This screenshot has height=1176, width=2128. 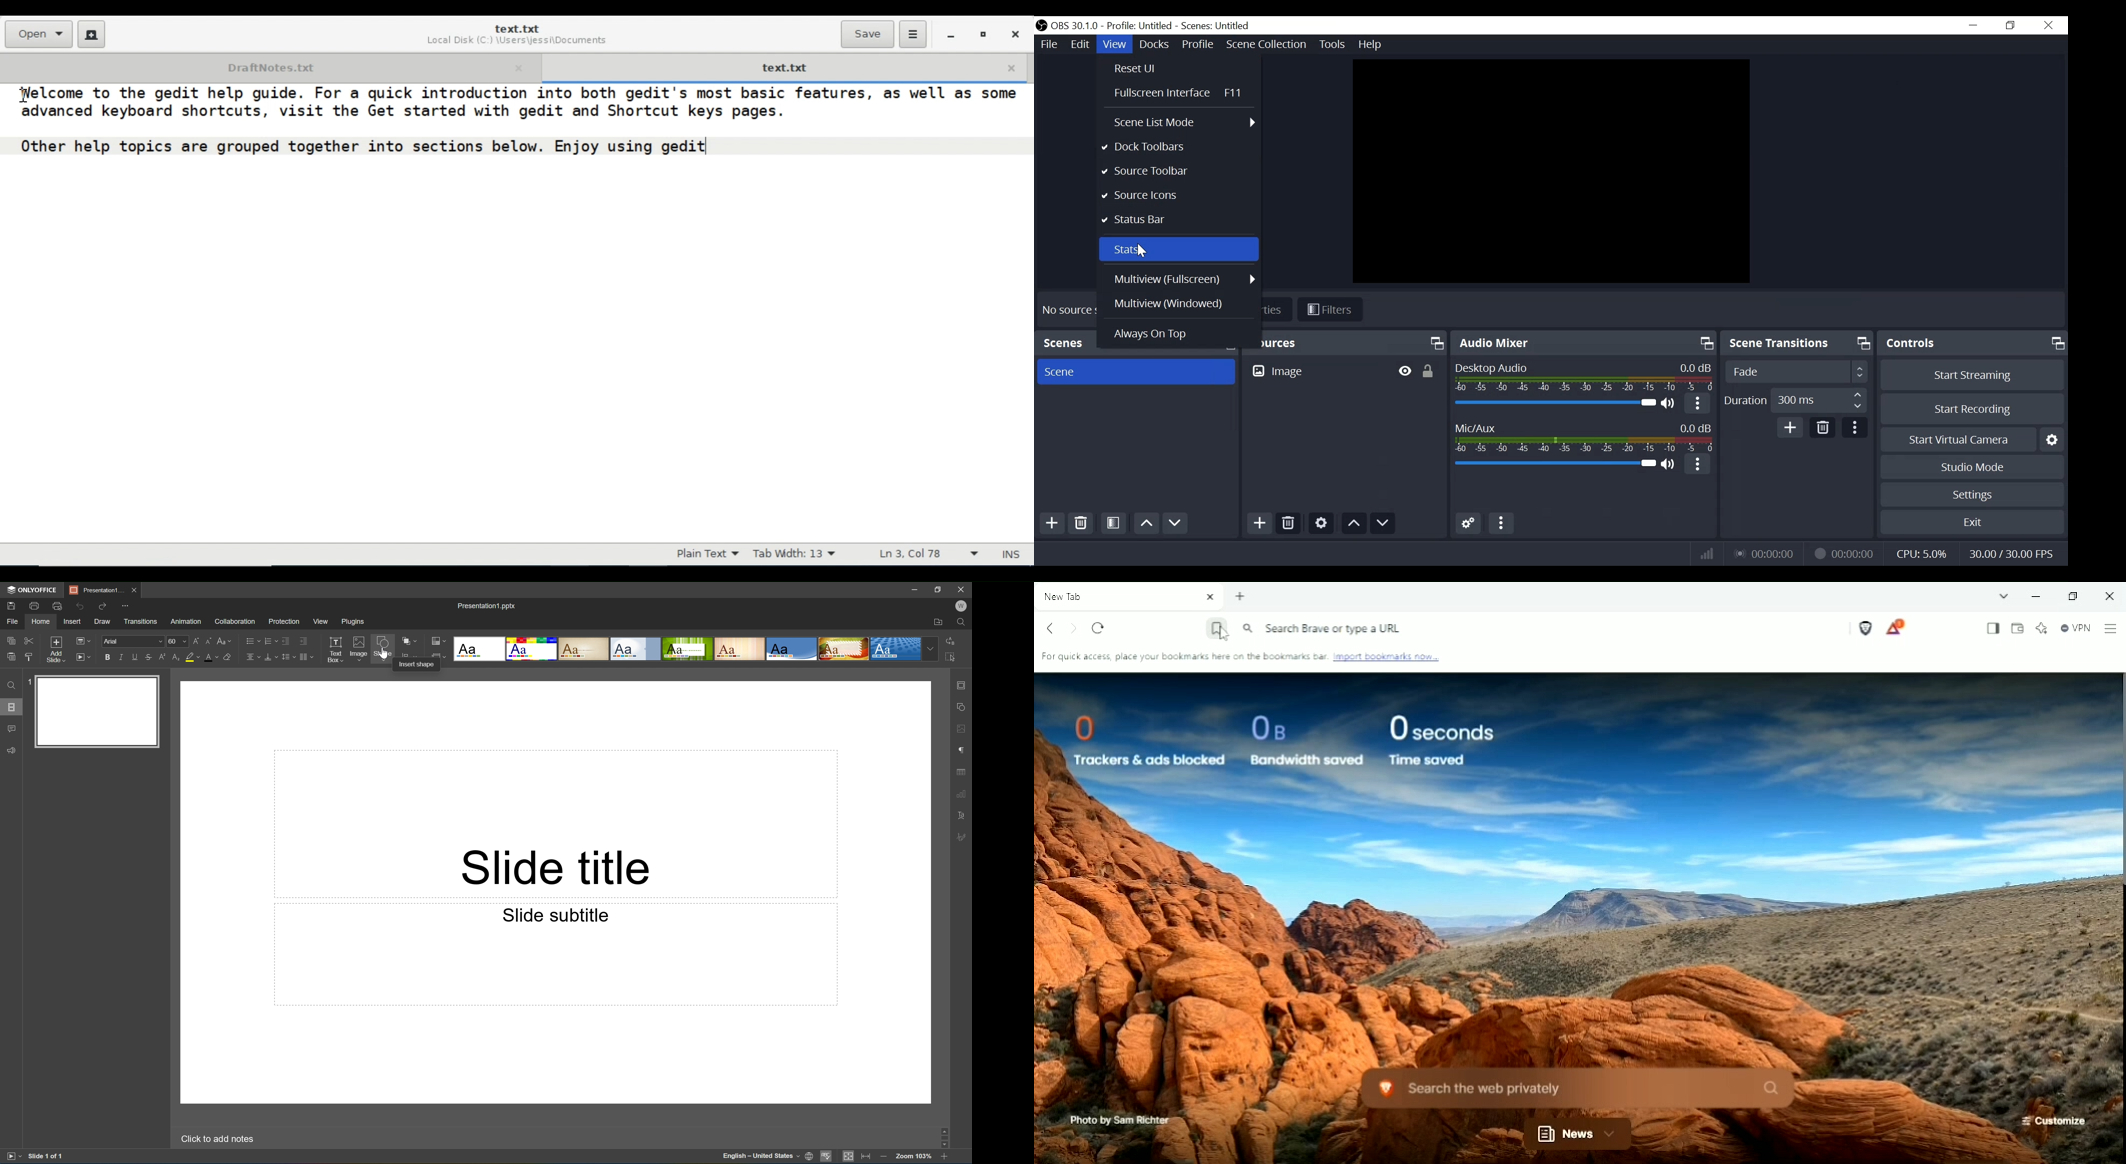 I want to click on Increase indent, so click(x=305, y=639).